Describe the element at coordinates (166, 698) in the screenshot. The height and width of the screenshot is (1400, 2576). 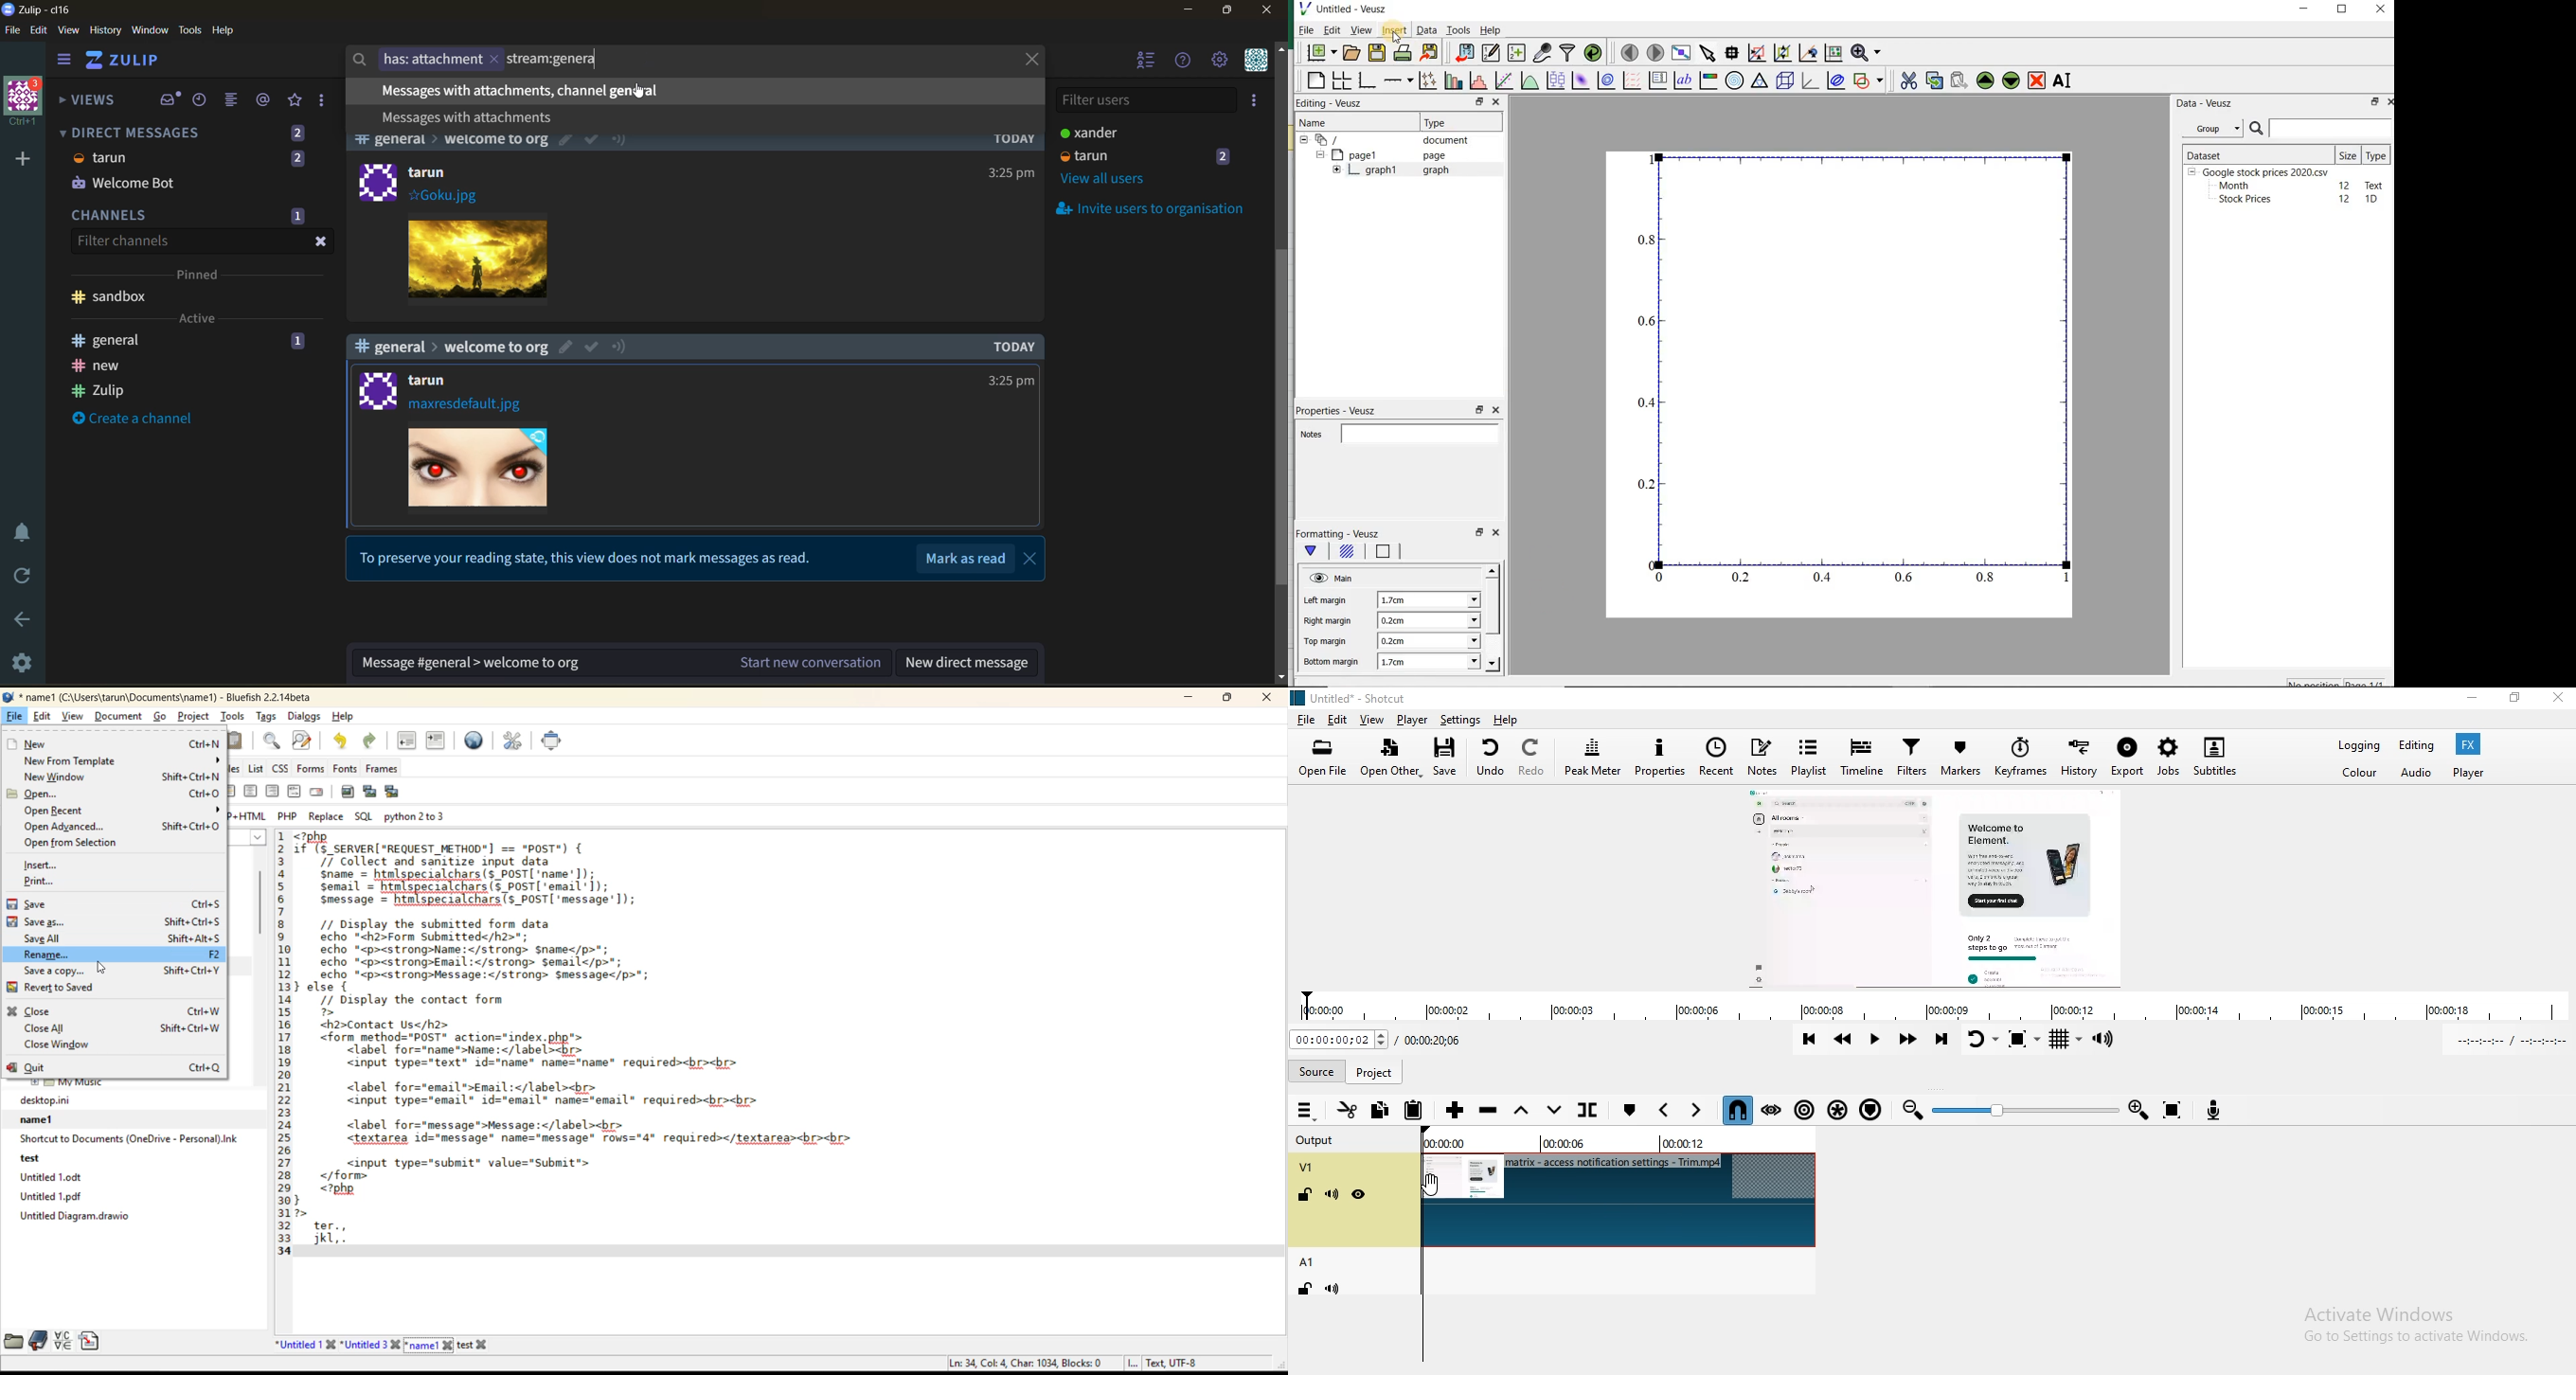
I see `file name and app name` at that location.